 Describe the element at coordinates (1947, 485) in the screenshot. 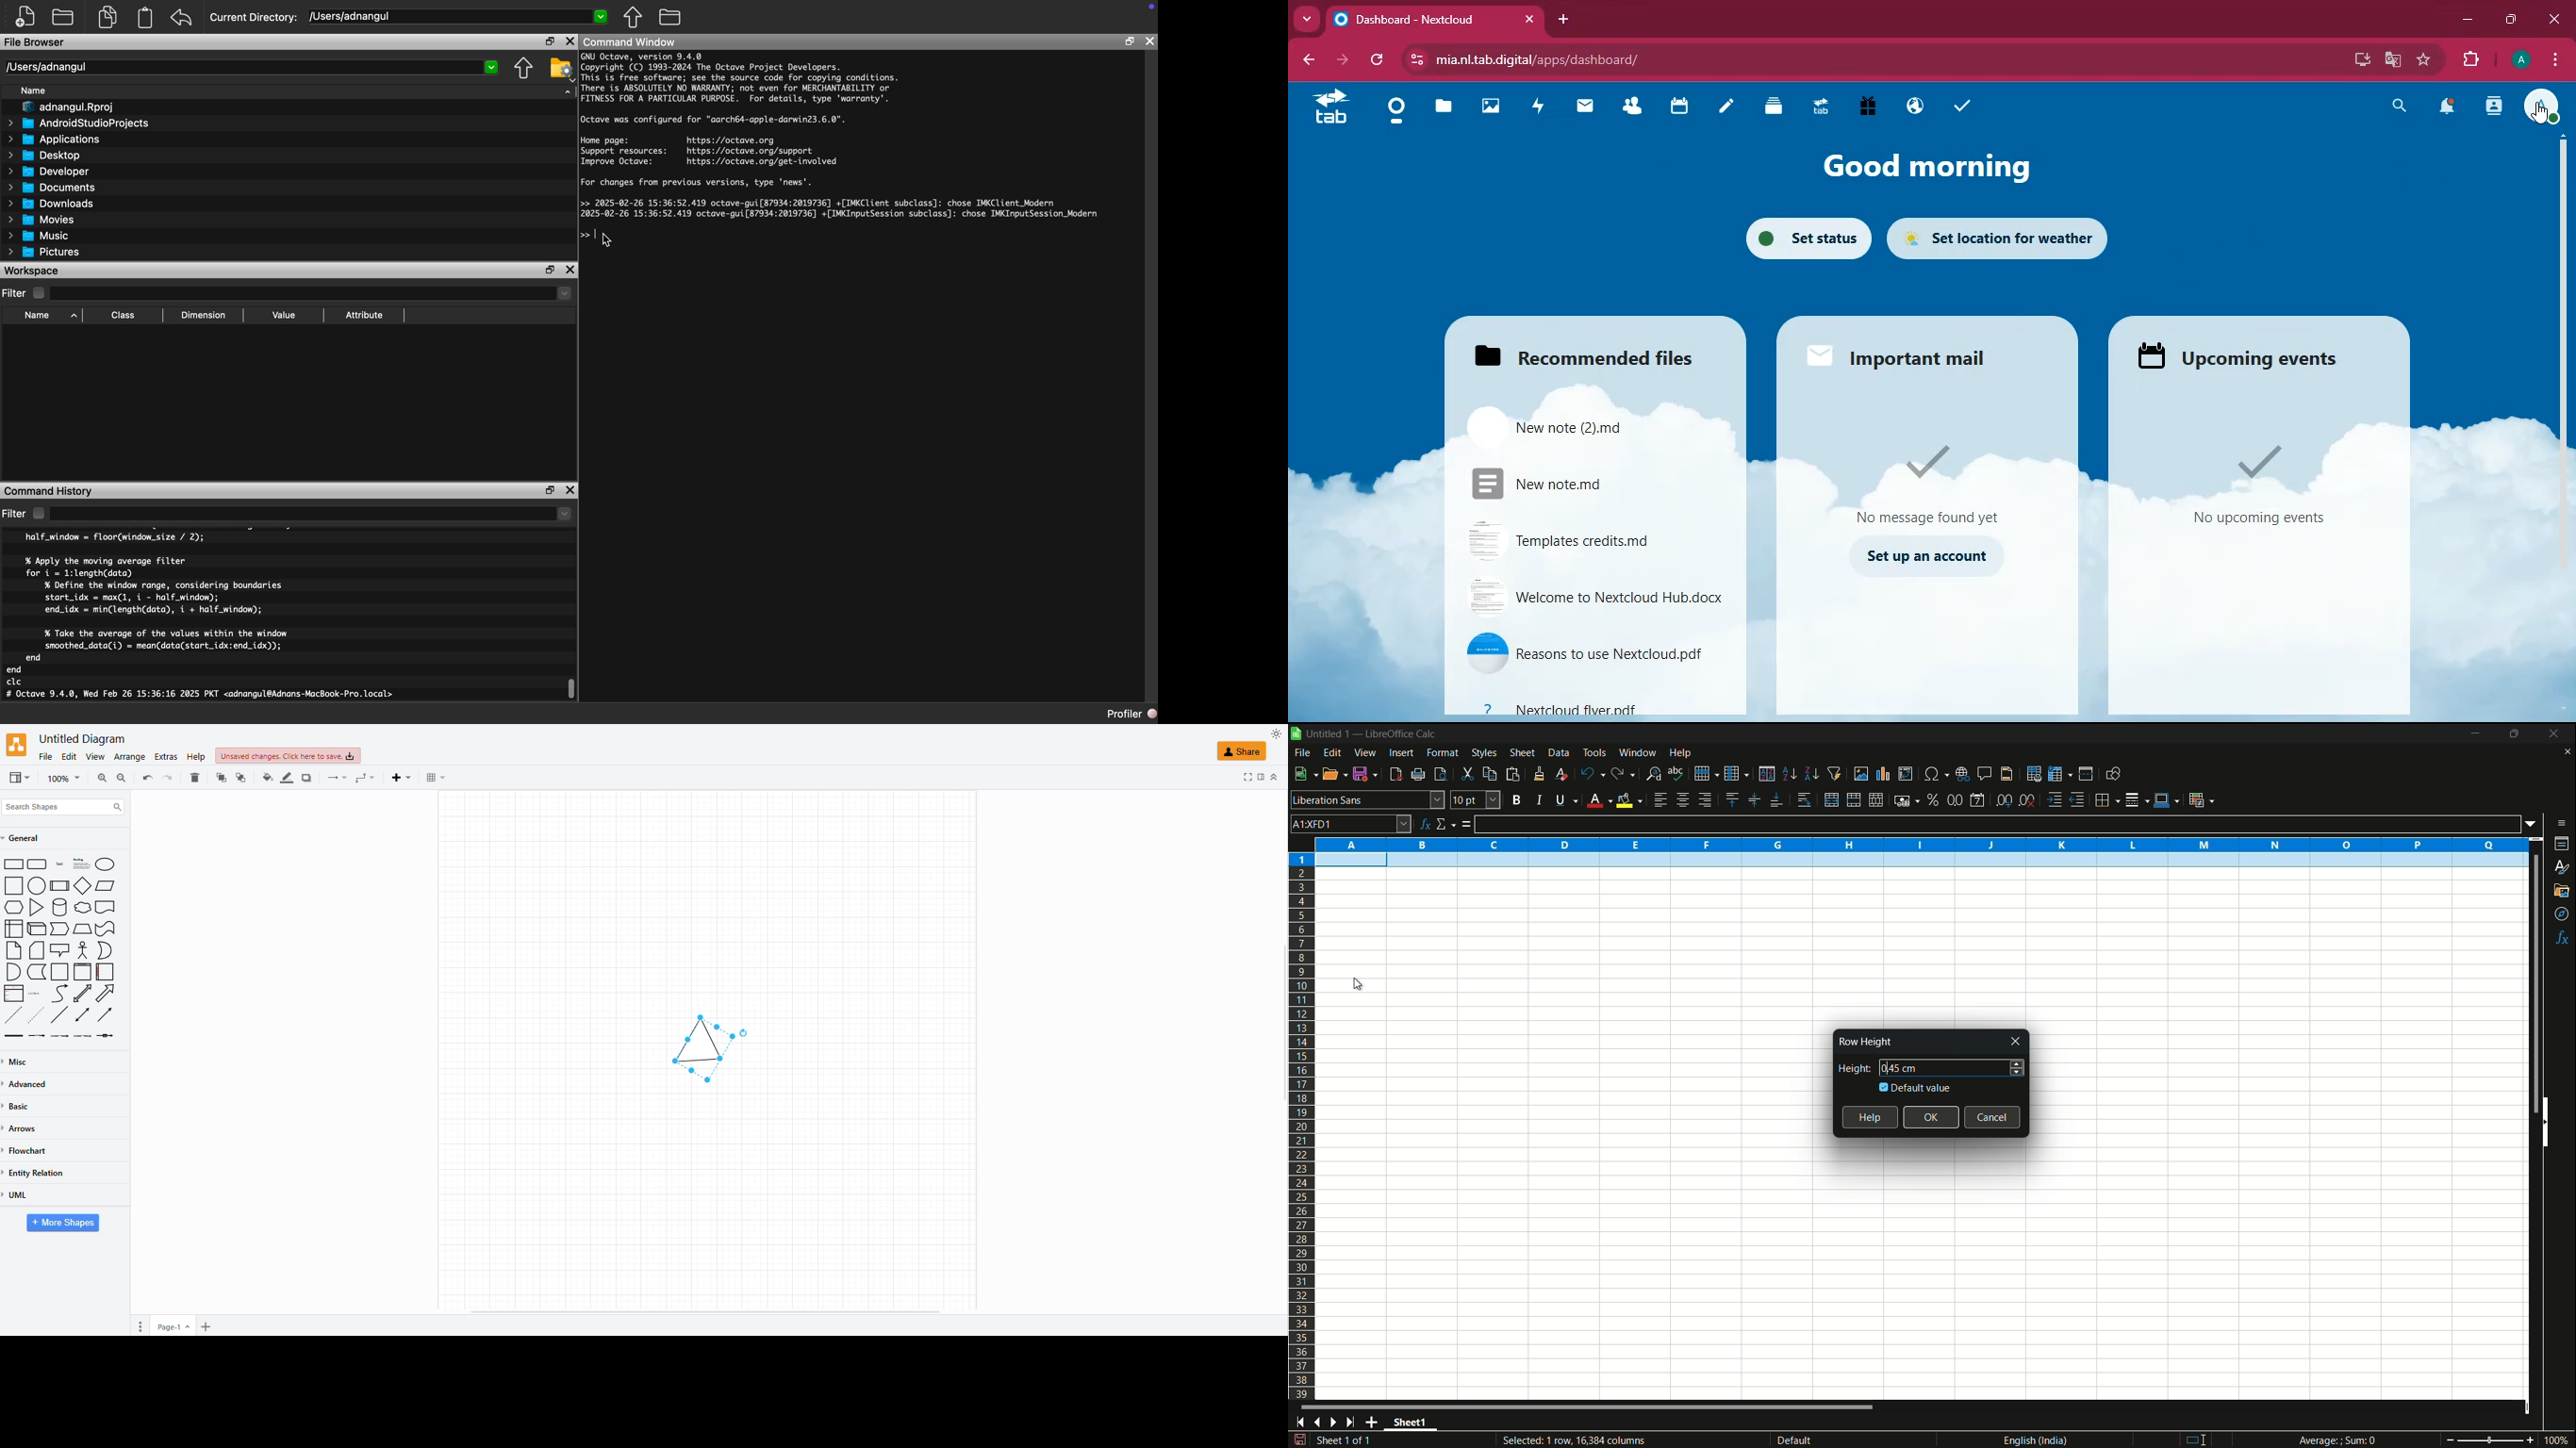

I see `message` at that location.